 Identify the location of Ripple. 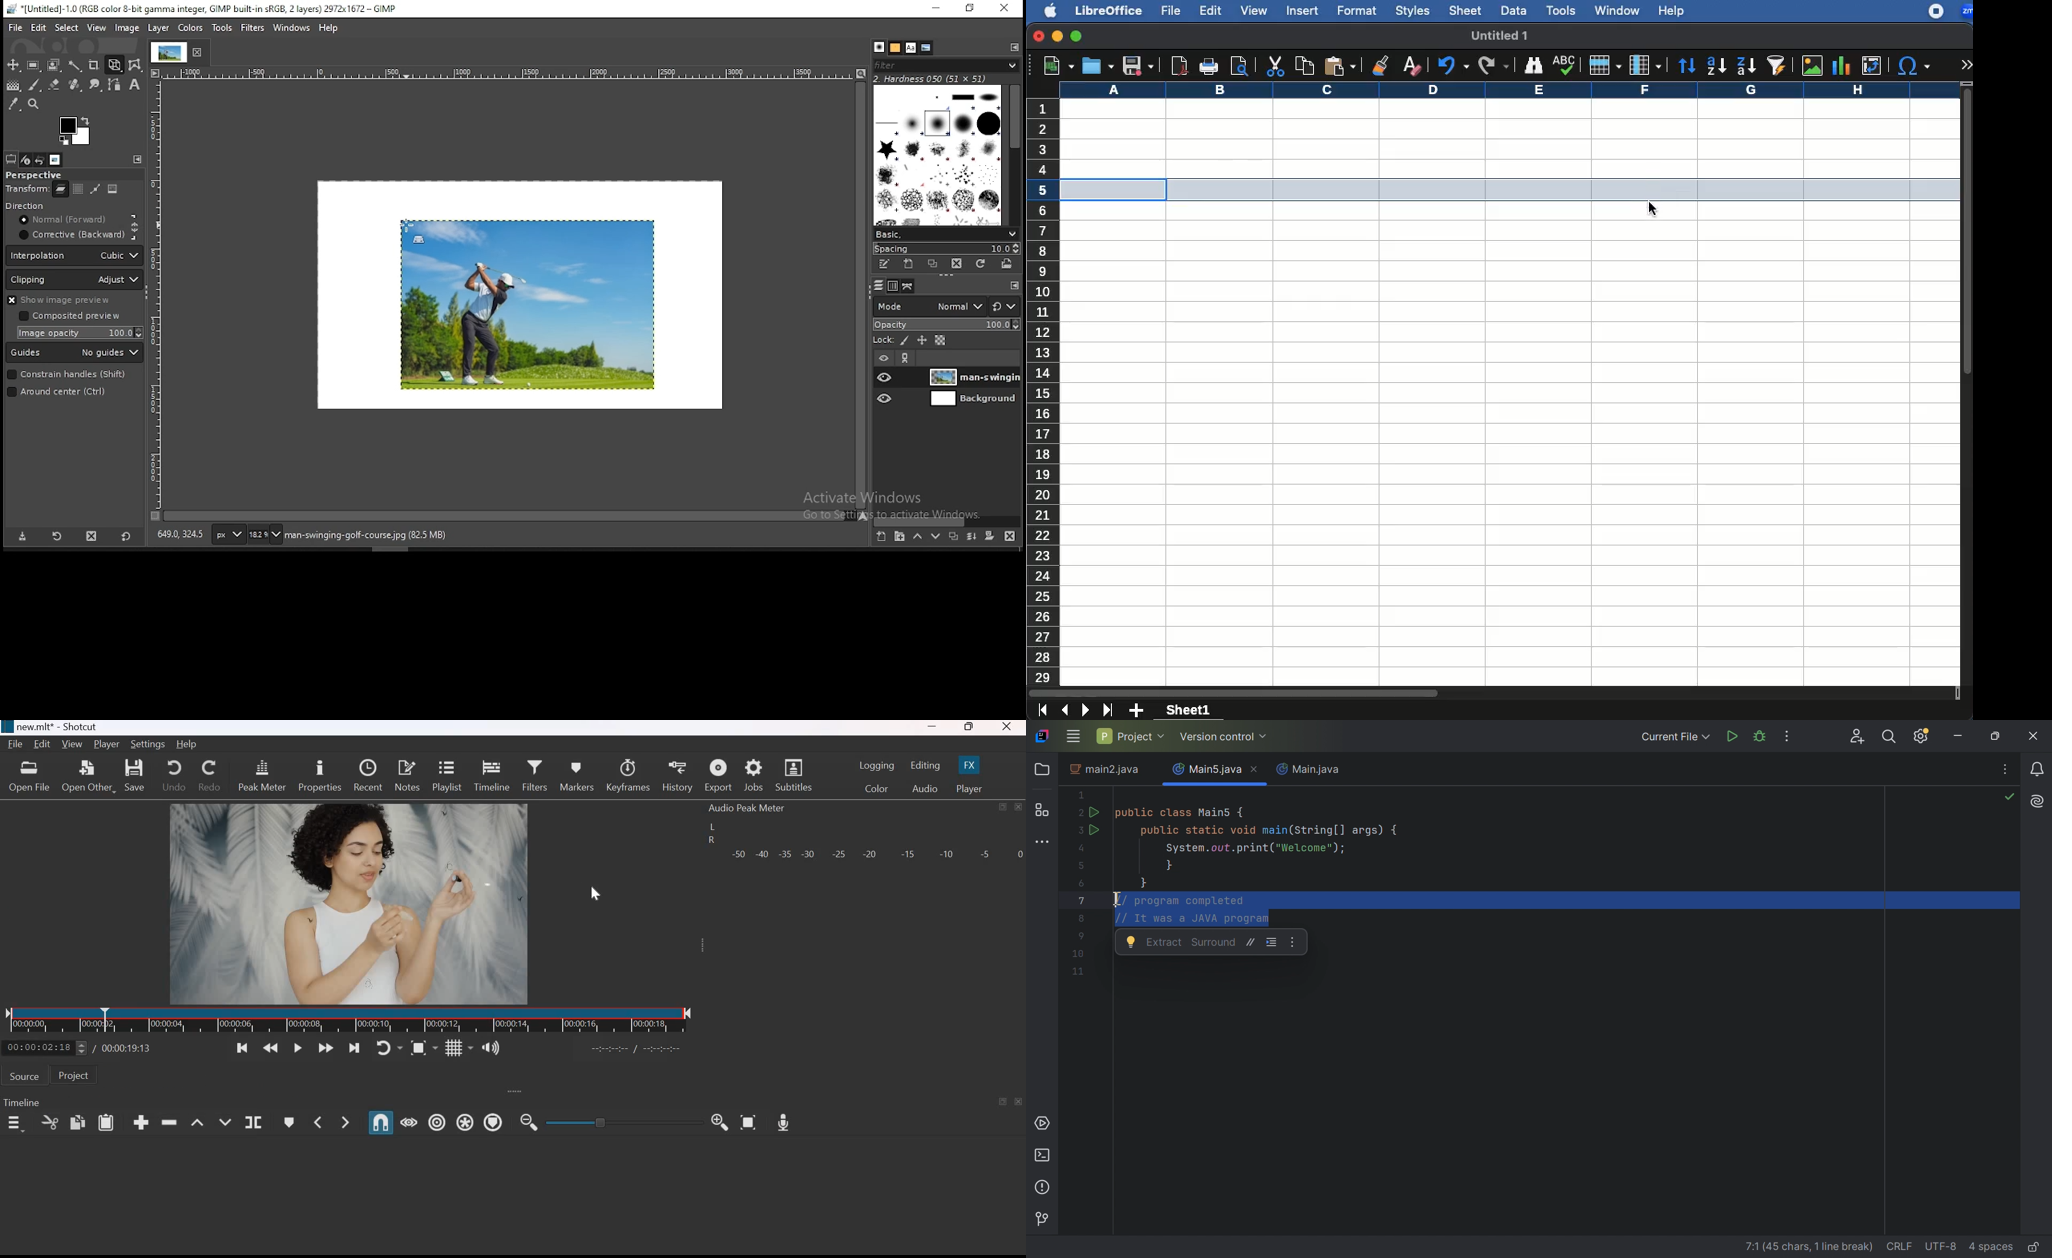
(437, 1121).